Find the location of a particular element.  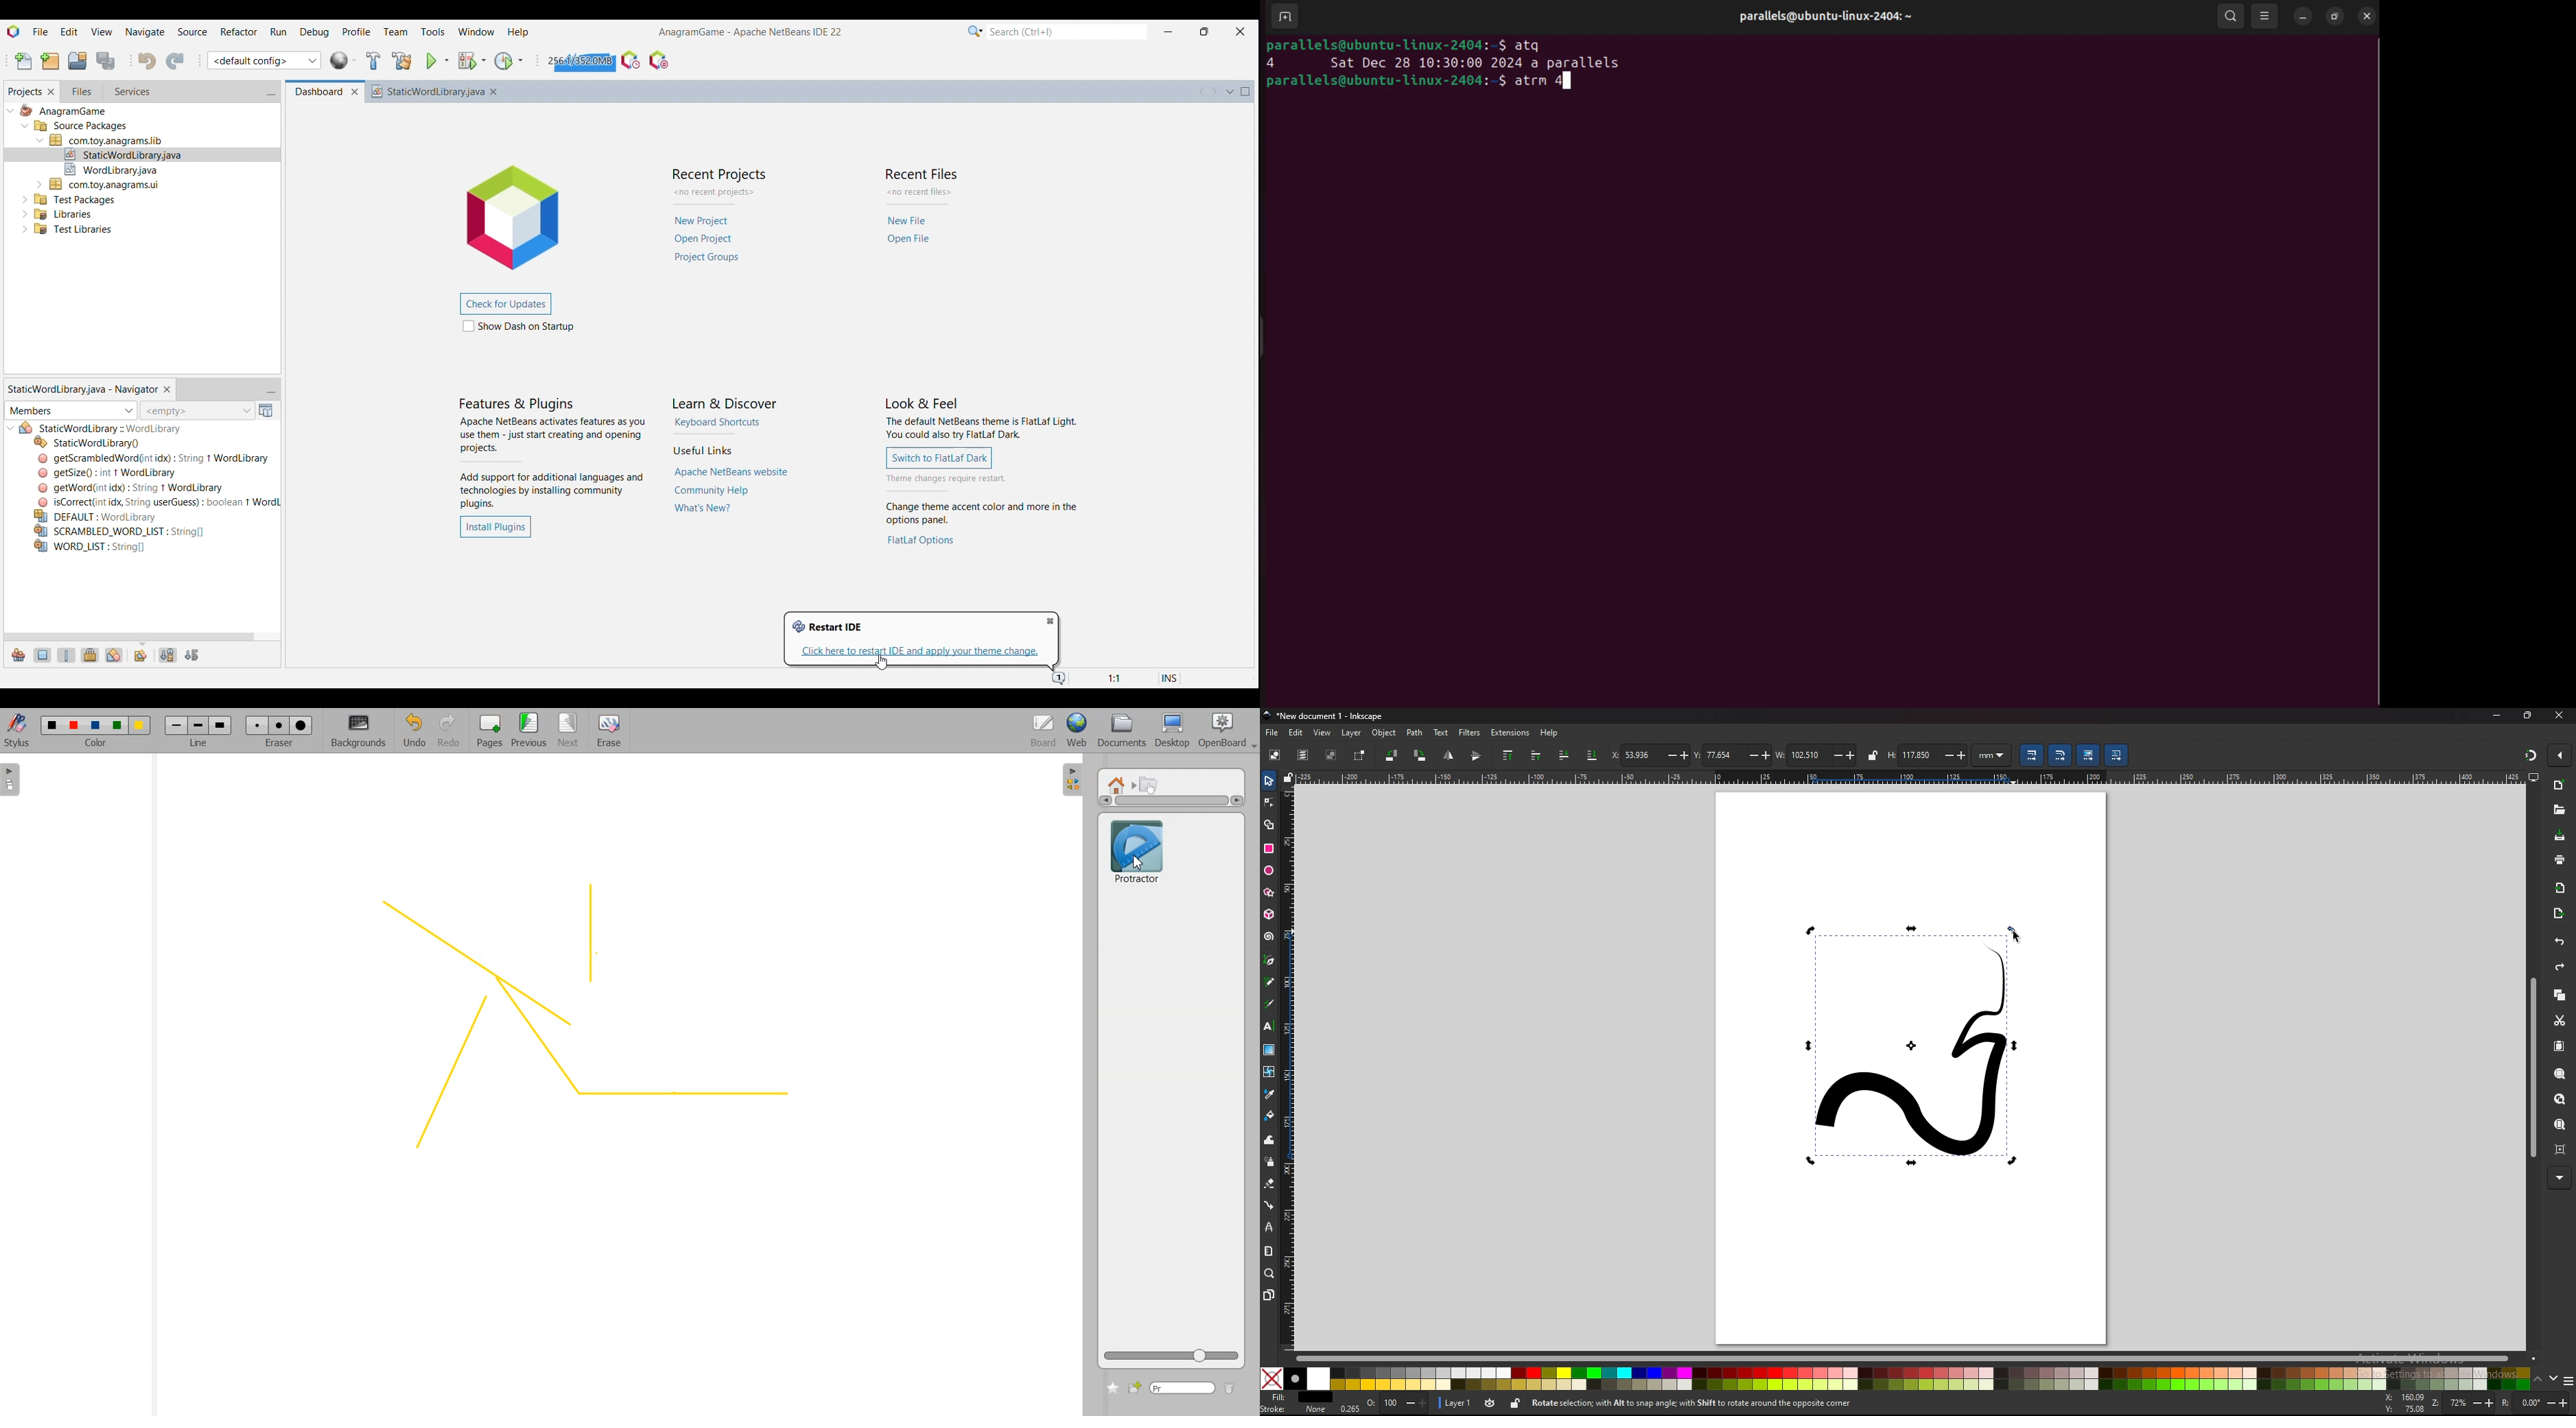

flip vertically is located at coordinates (1448, 756).